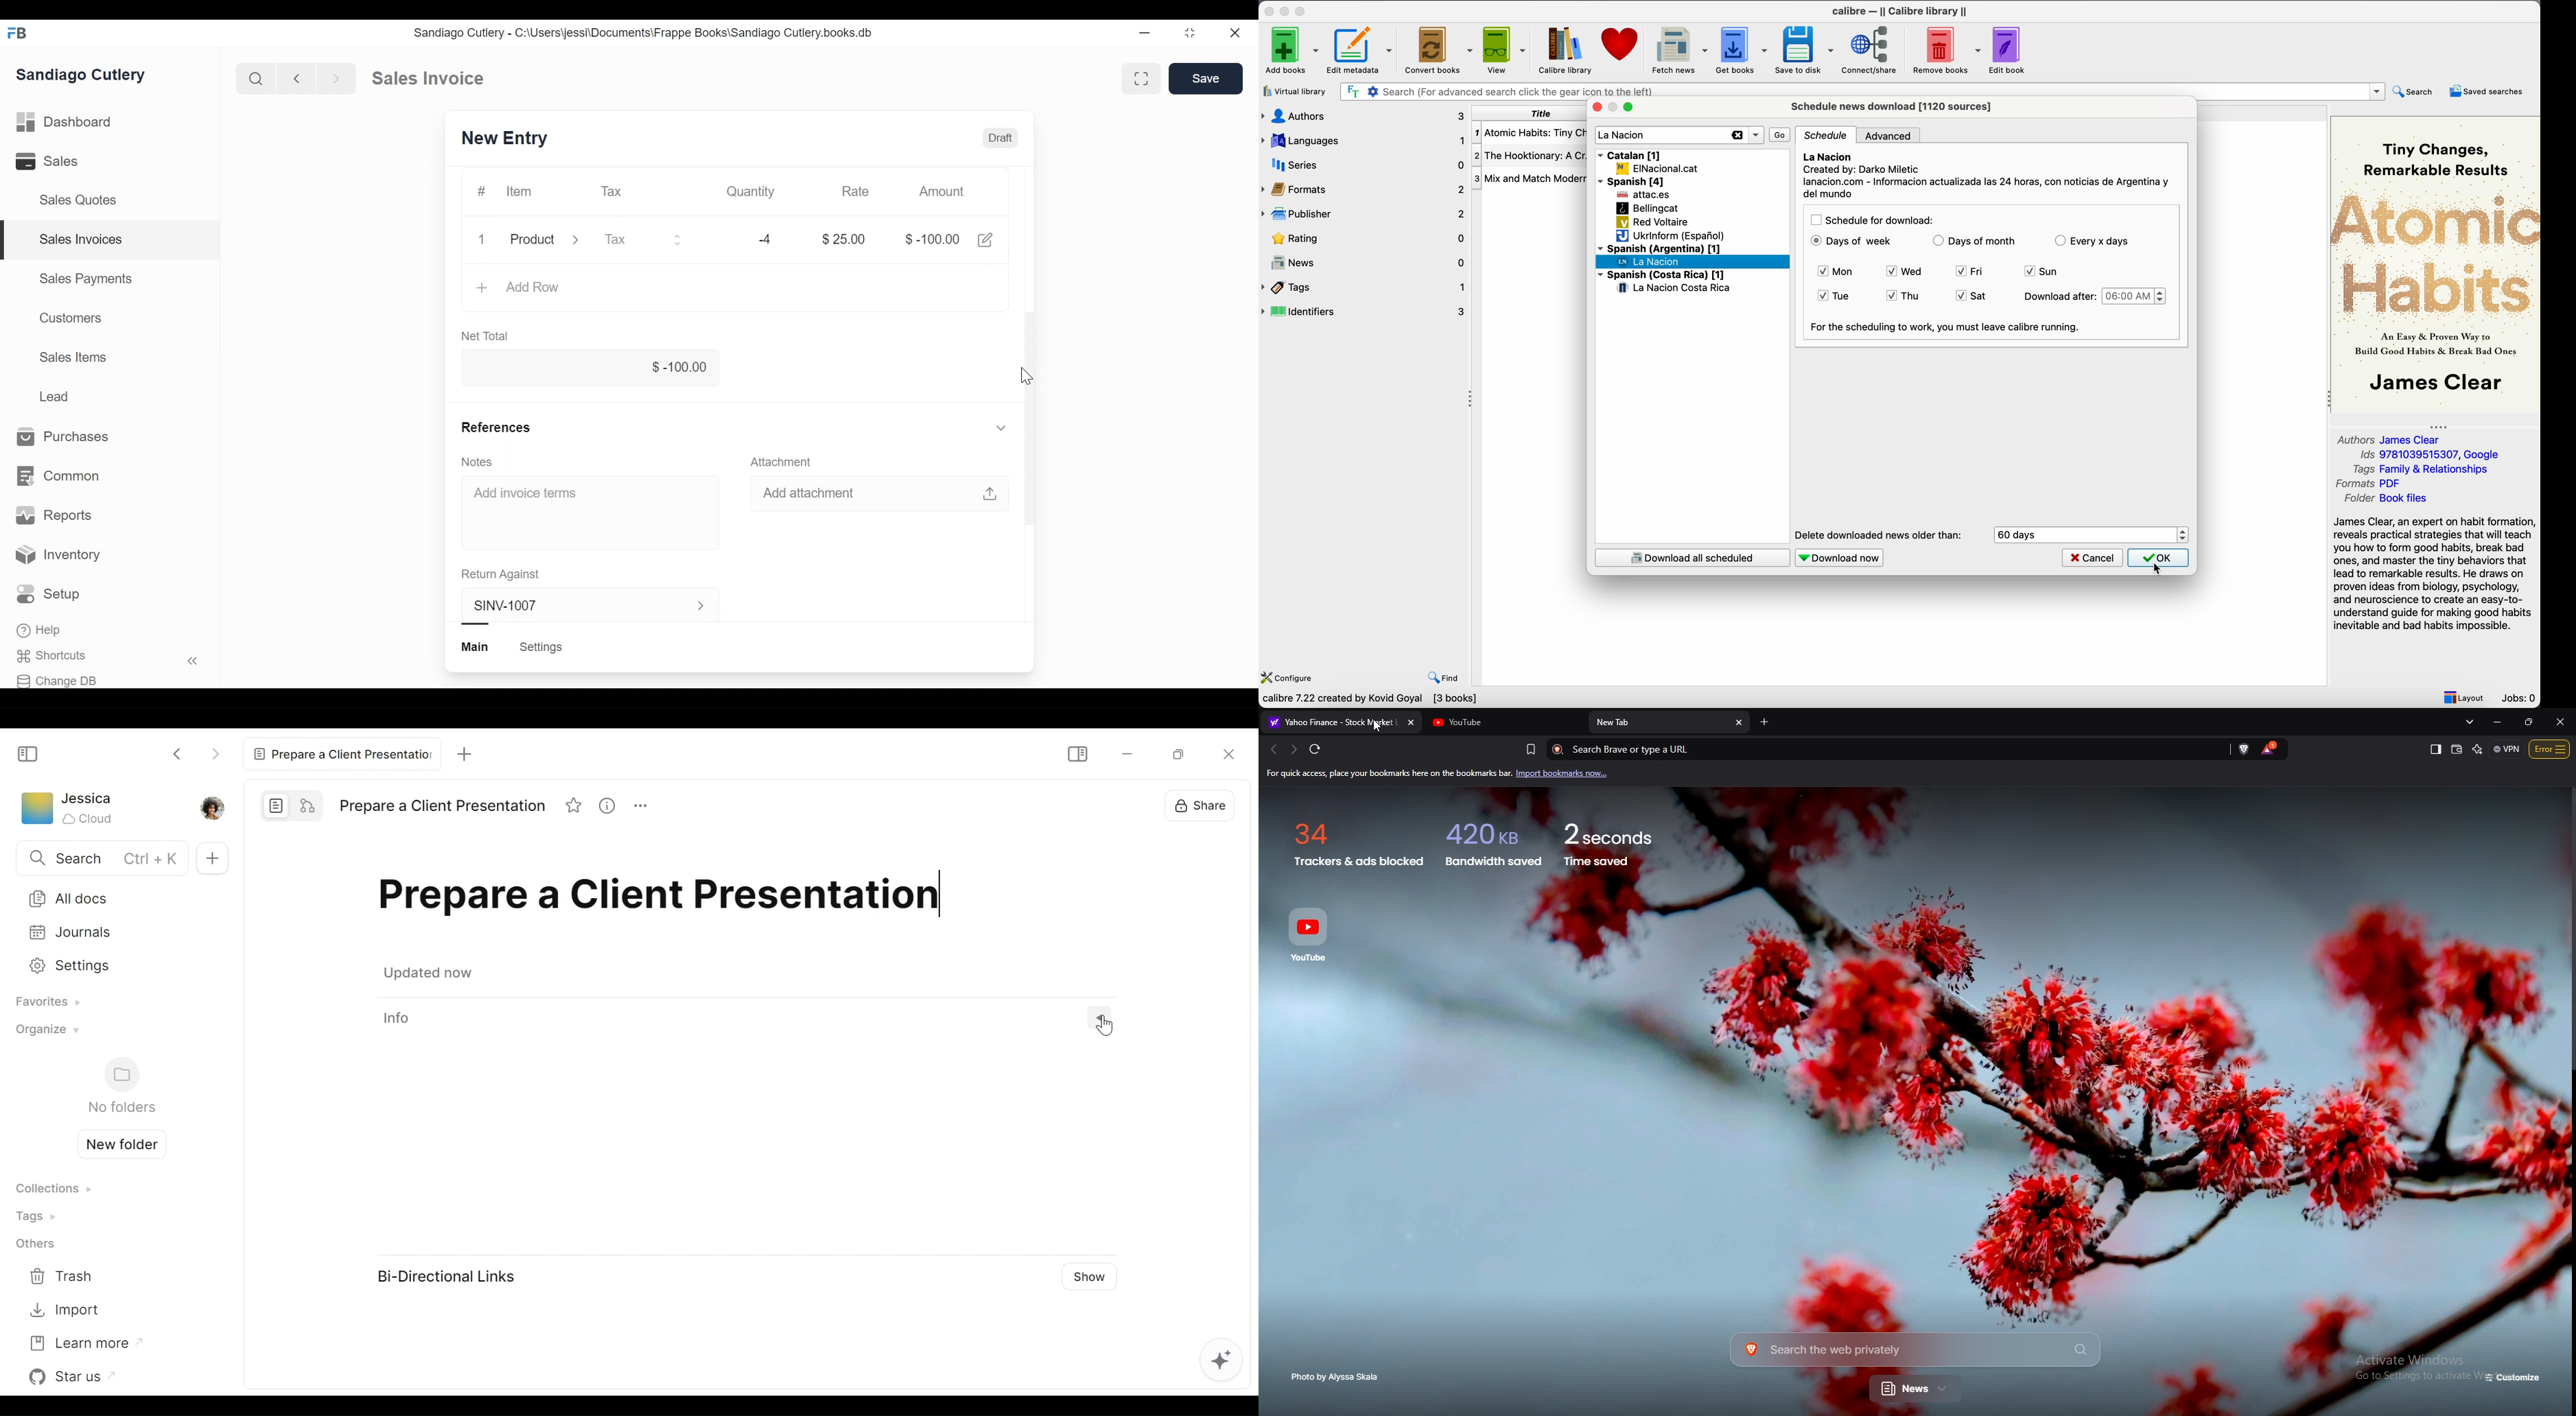 The height and width of the screenshot is (1428, 2576). What do you see at coordinates (520, 288) in the screenshot?
I see `Add Row` at bounding box center [520, 288].